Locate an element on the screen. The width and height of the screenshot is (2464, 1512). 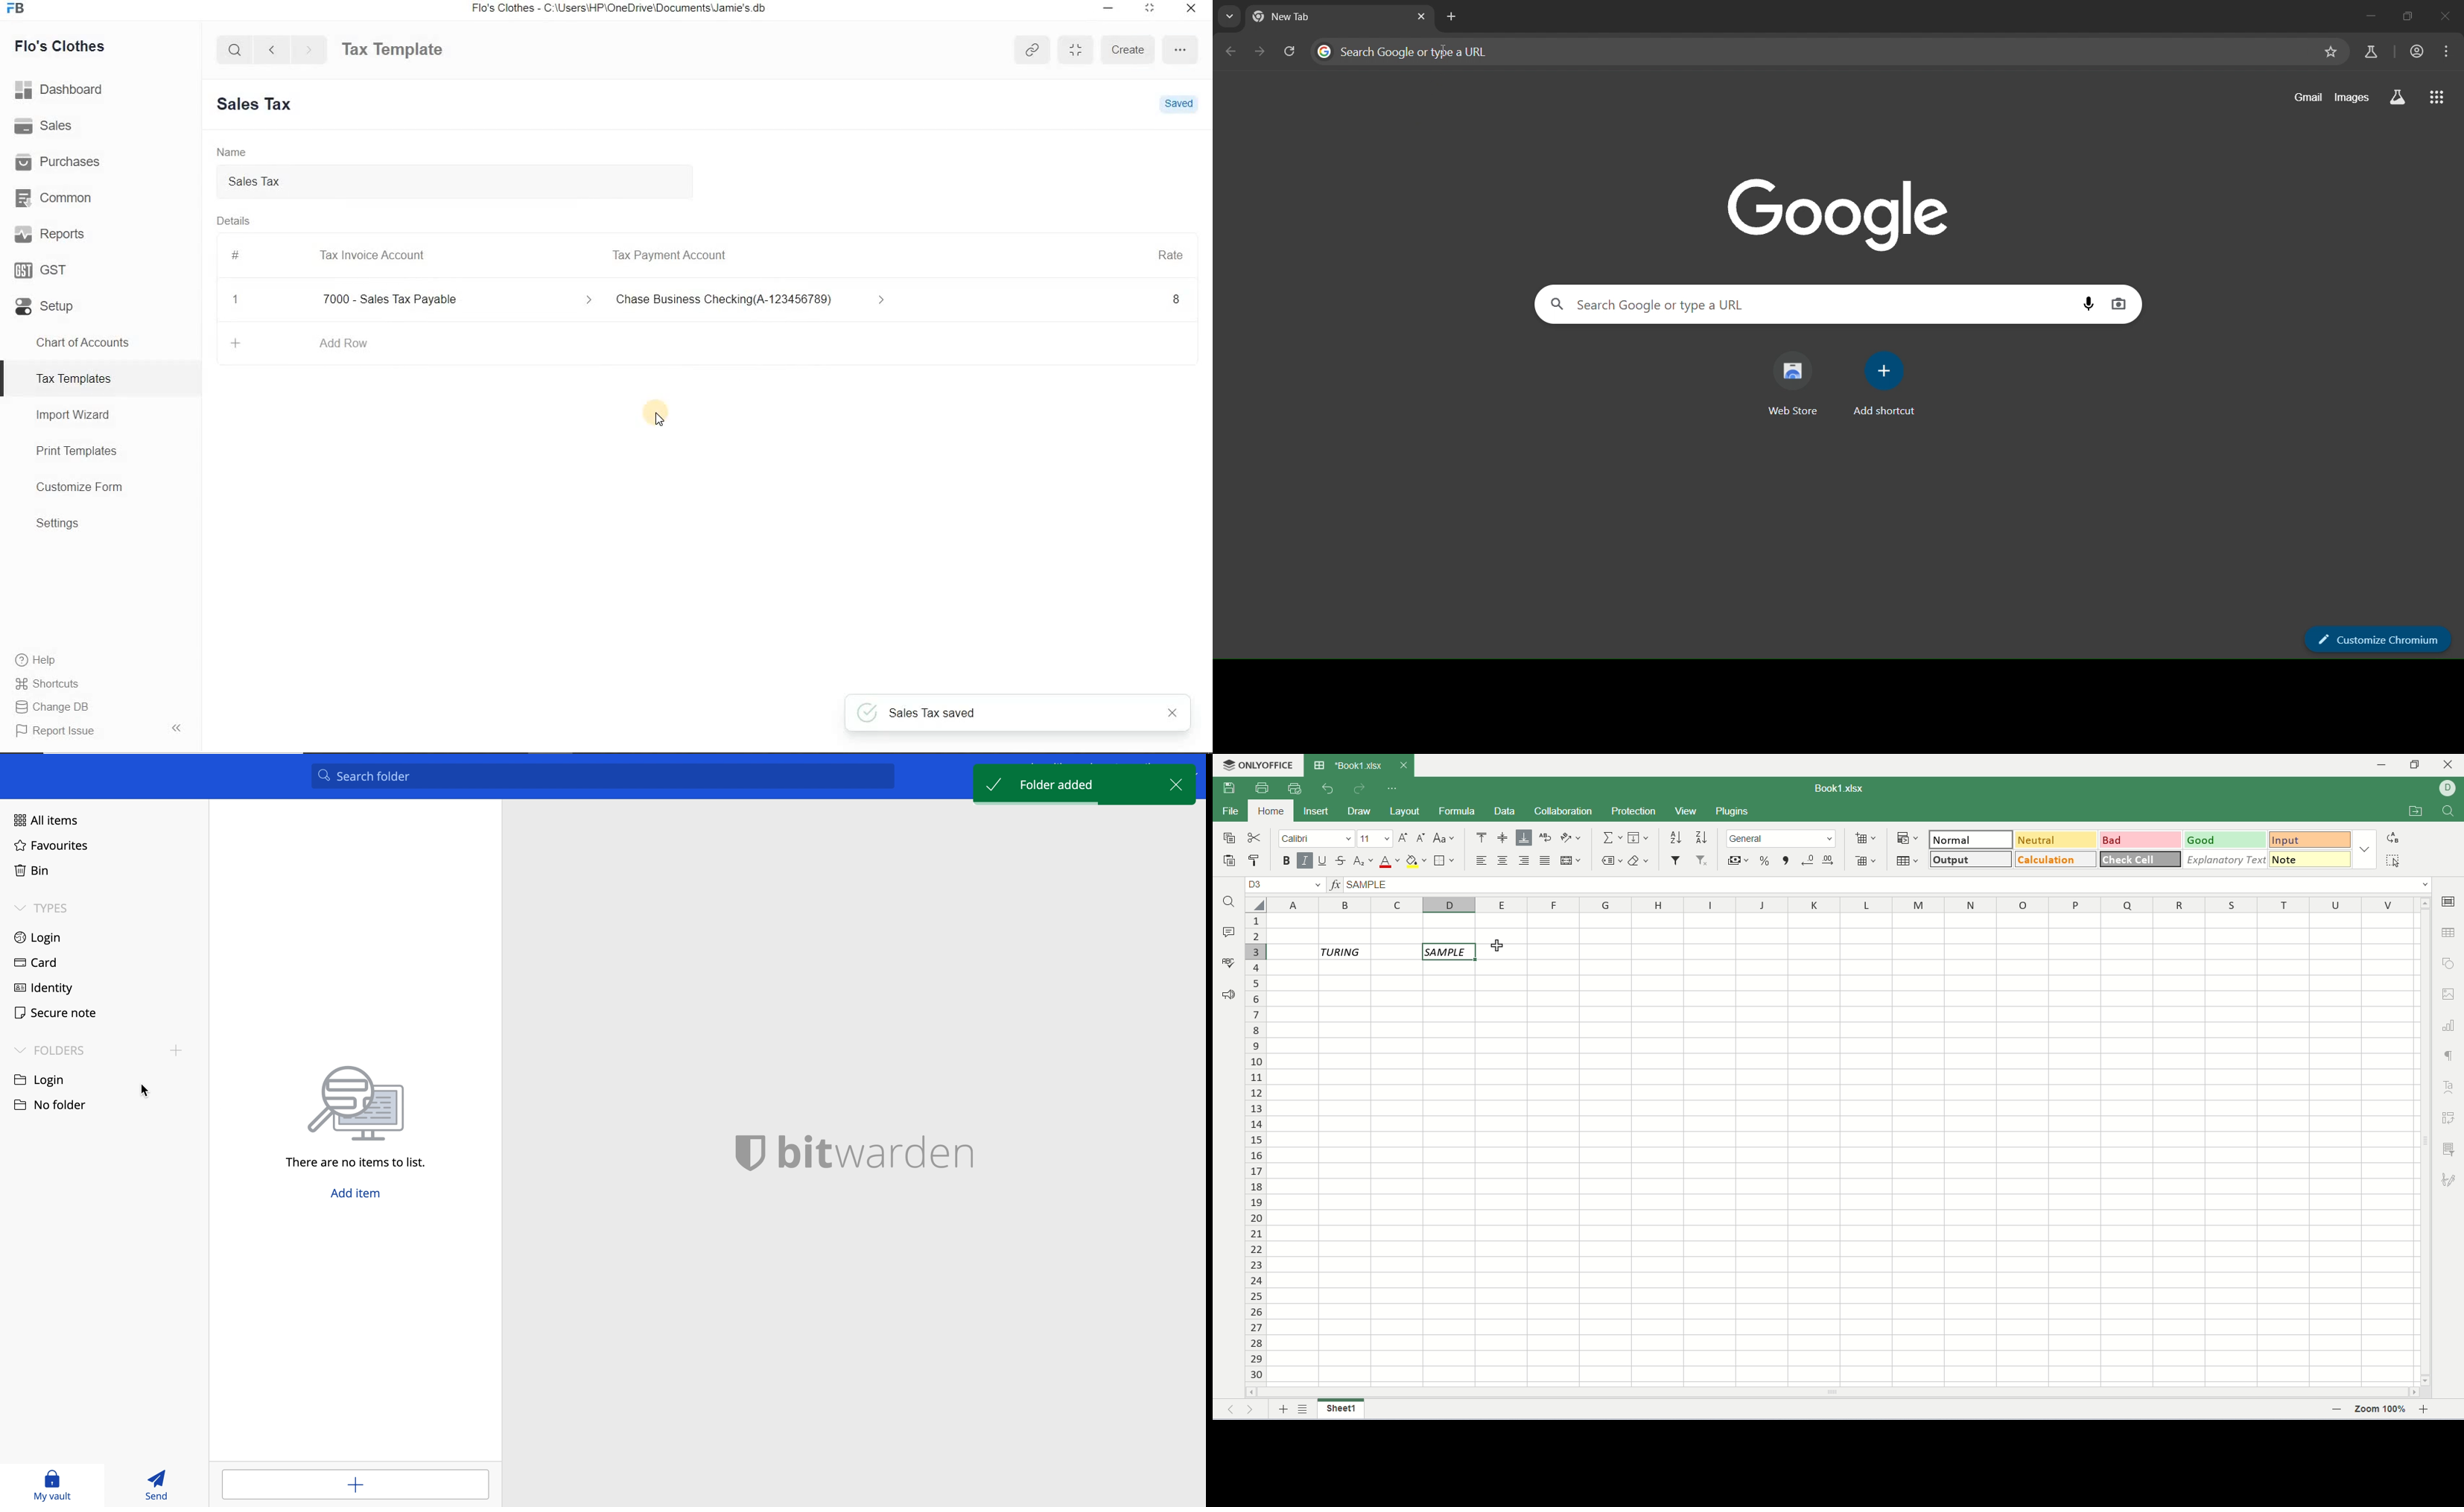
customize chromium is located at coordinates (2379, 639).